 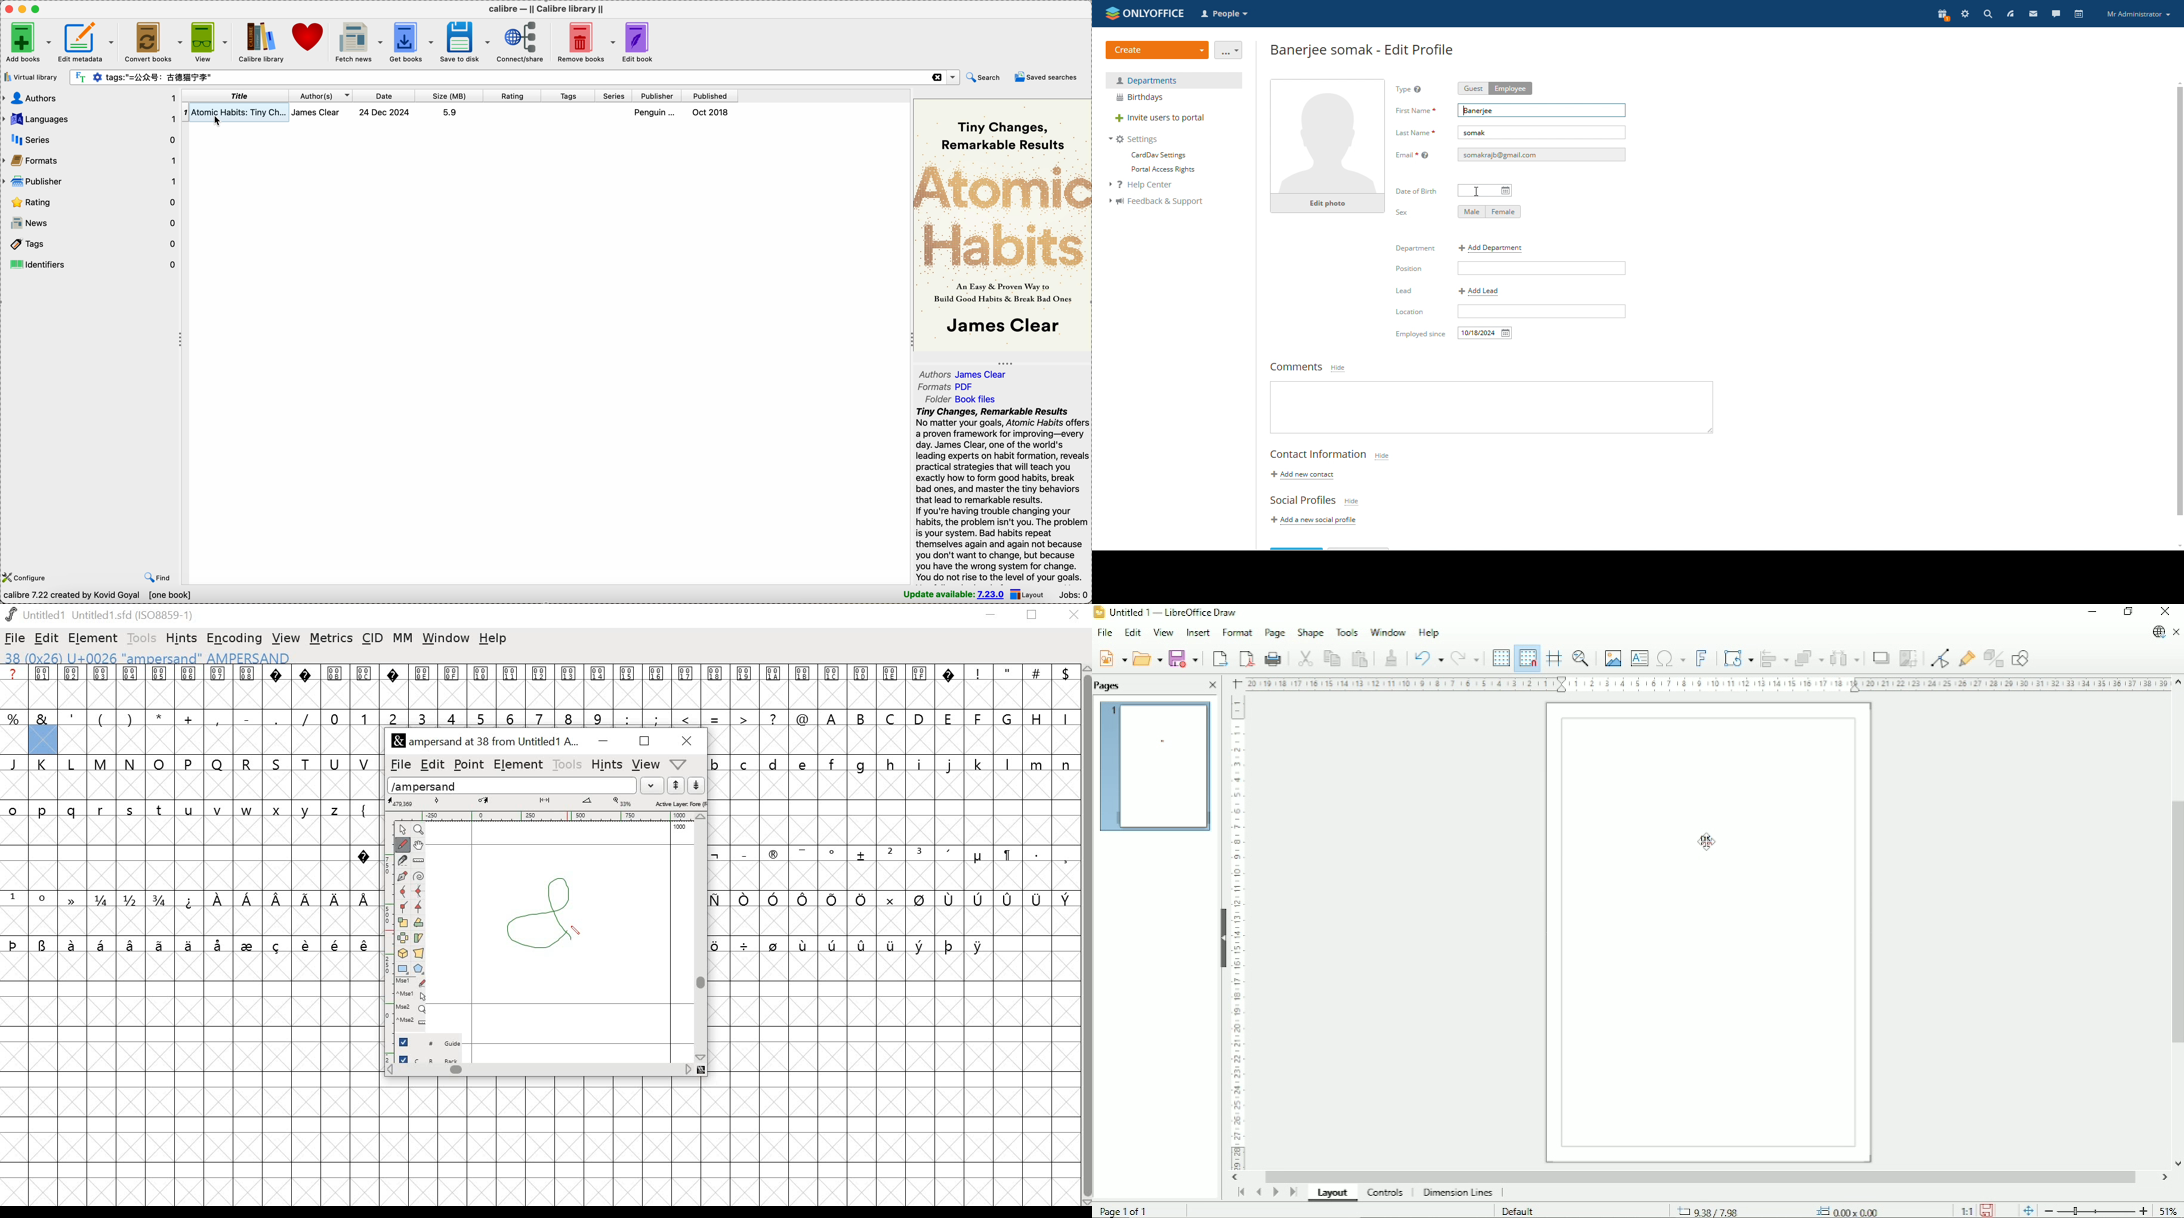 I want to click on Print, so click(x=1274, y=659).